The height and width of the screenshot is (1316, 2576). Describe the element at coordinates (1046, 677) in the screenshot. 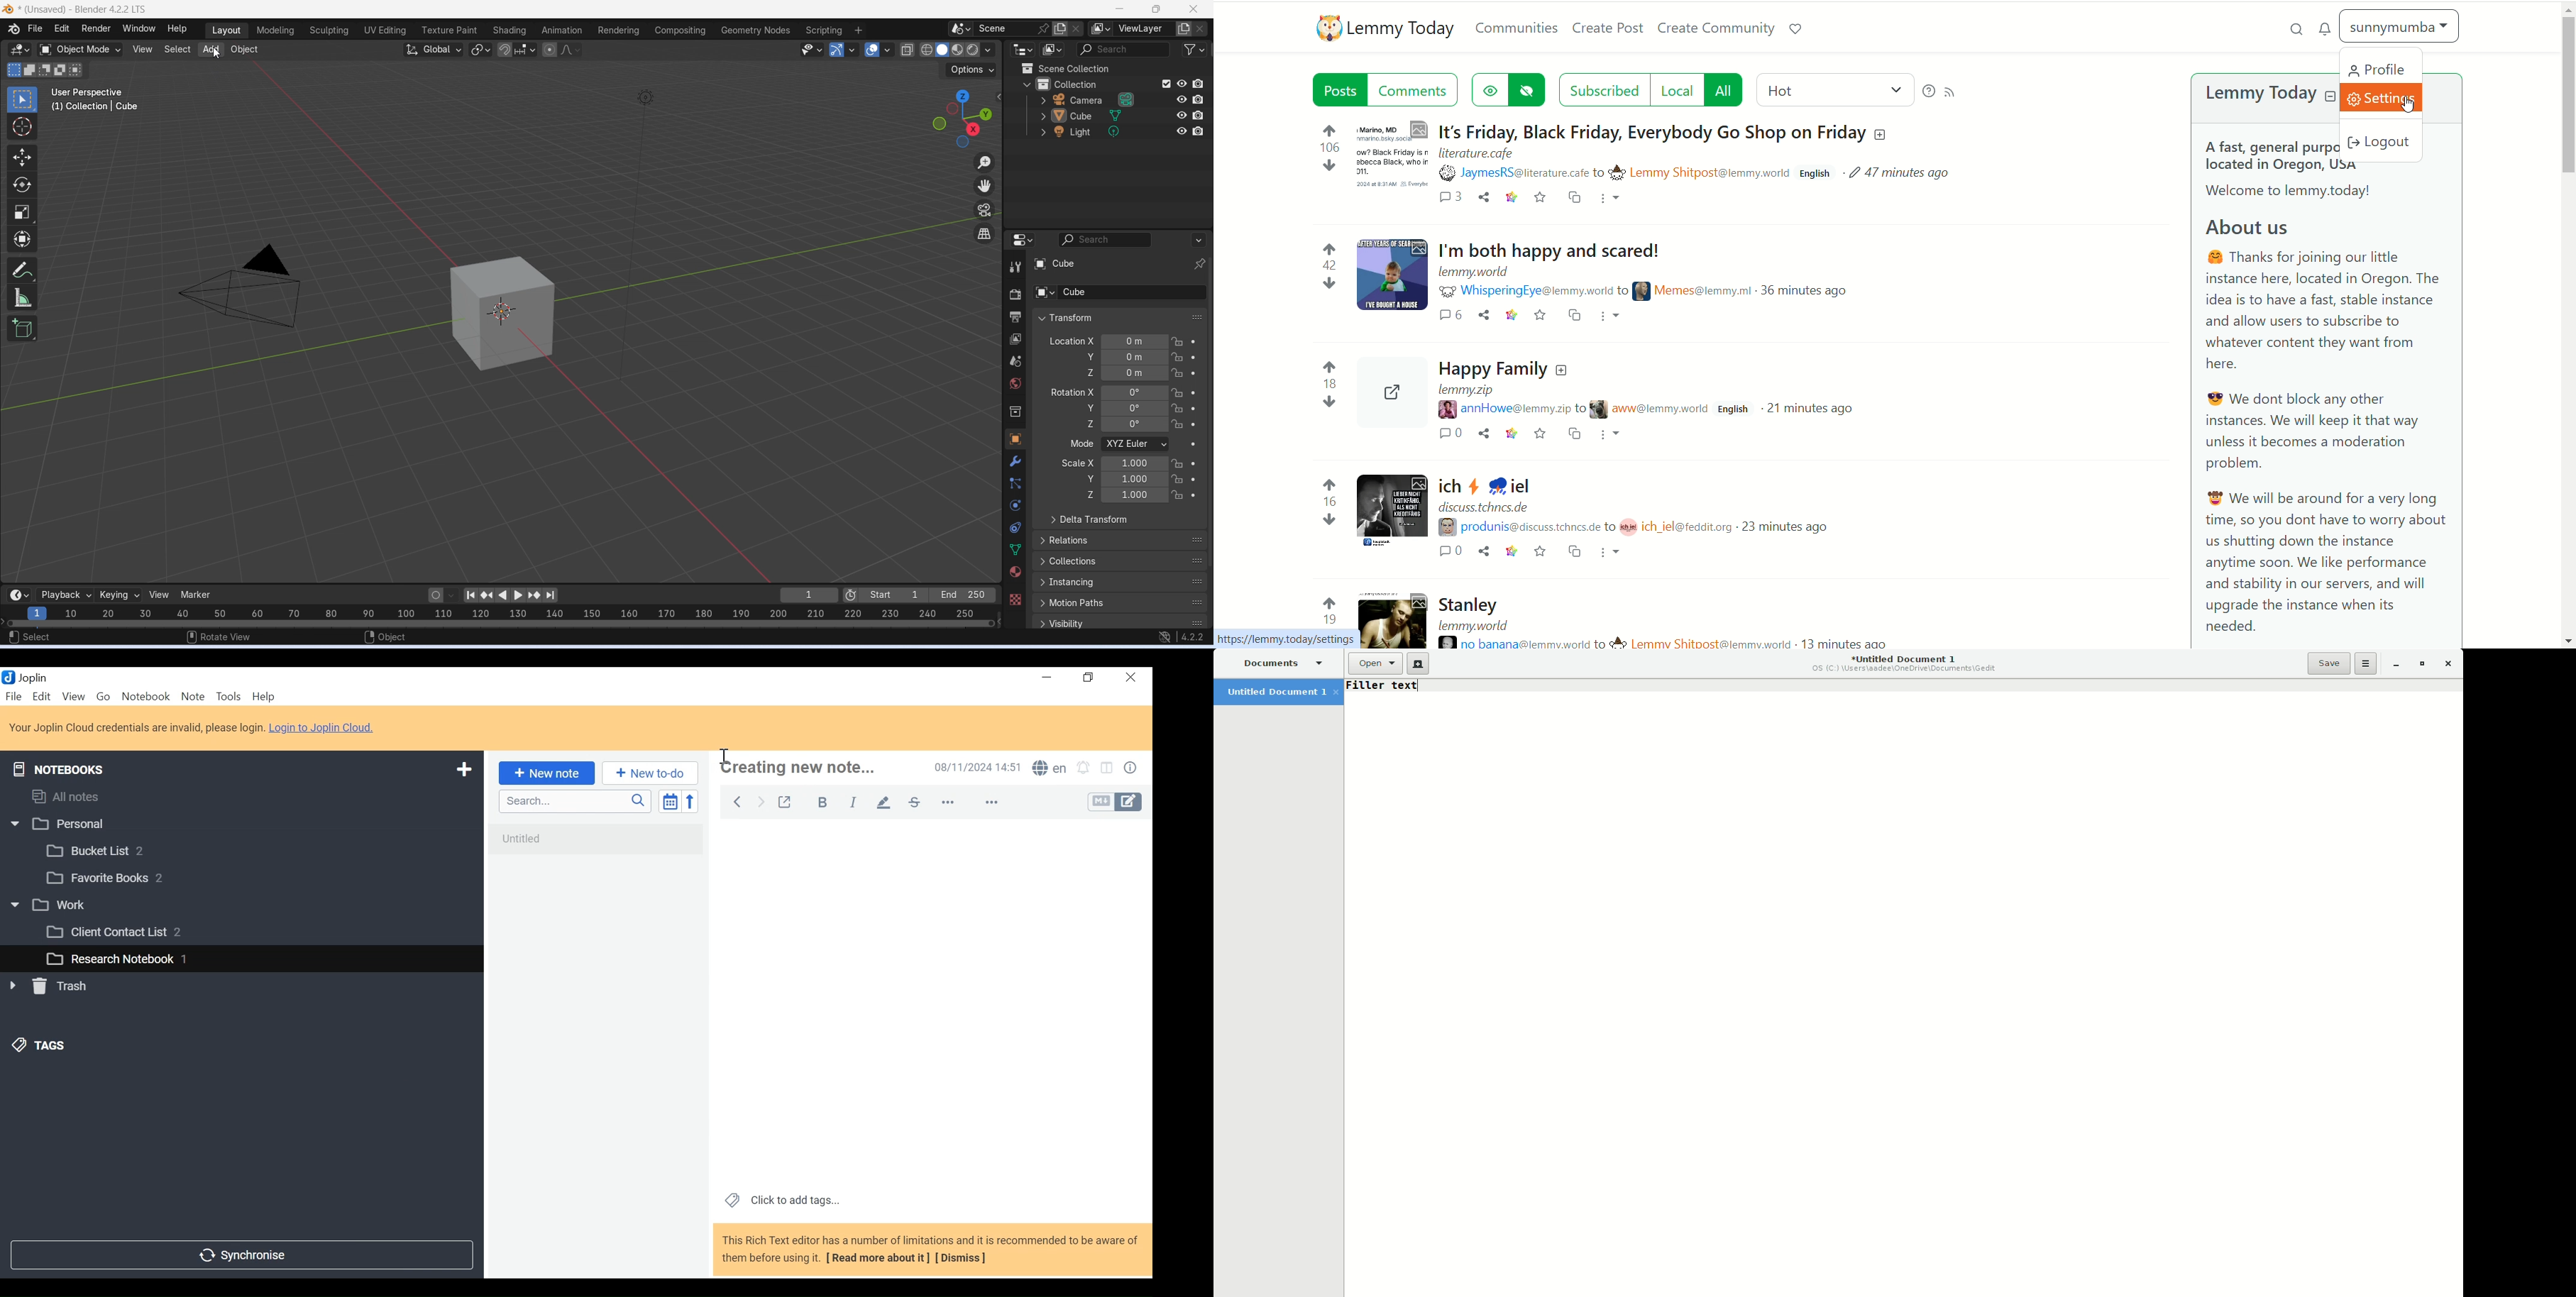

I see `Minimize` at that location.